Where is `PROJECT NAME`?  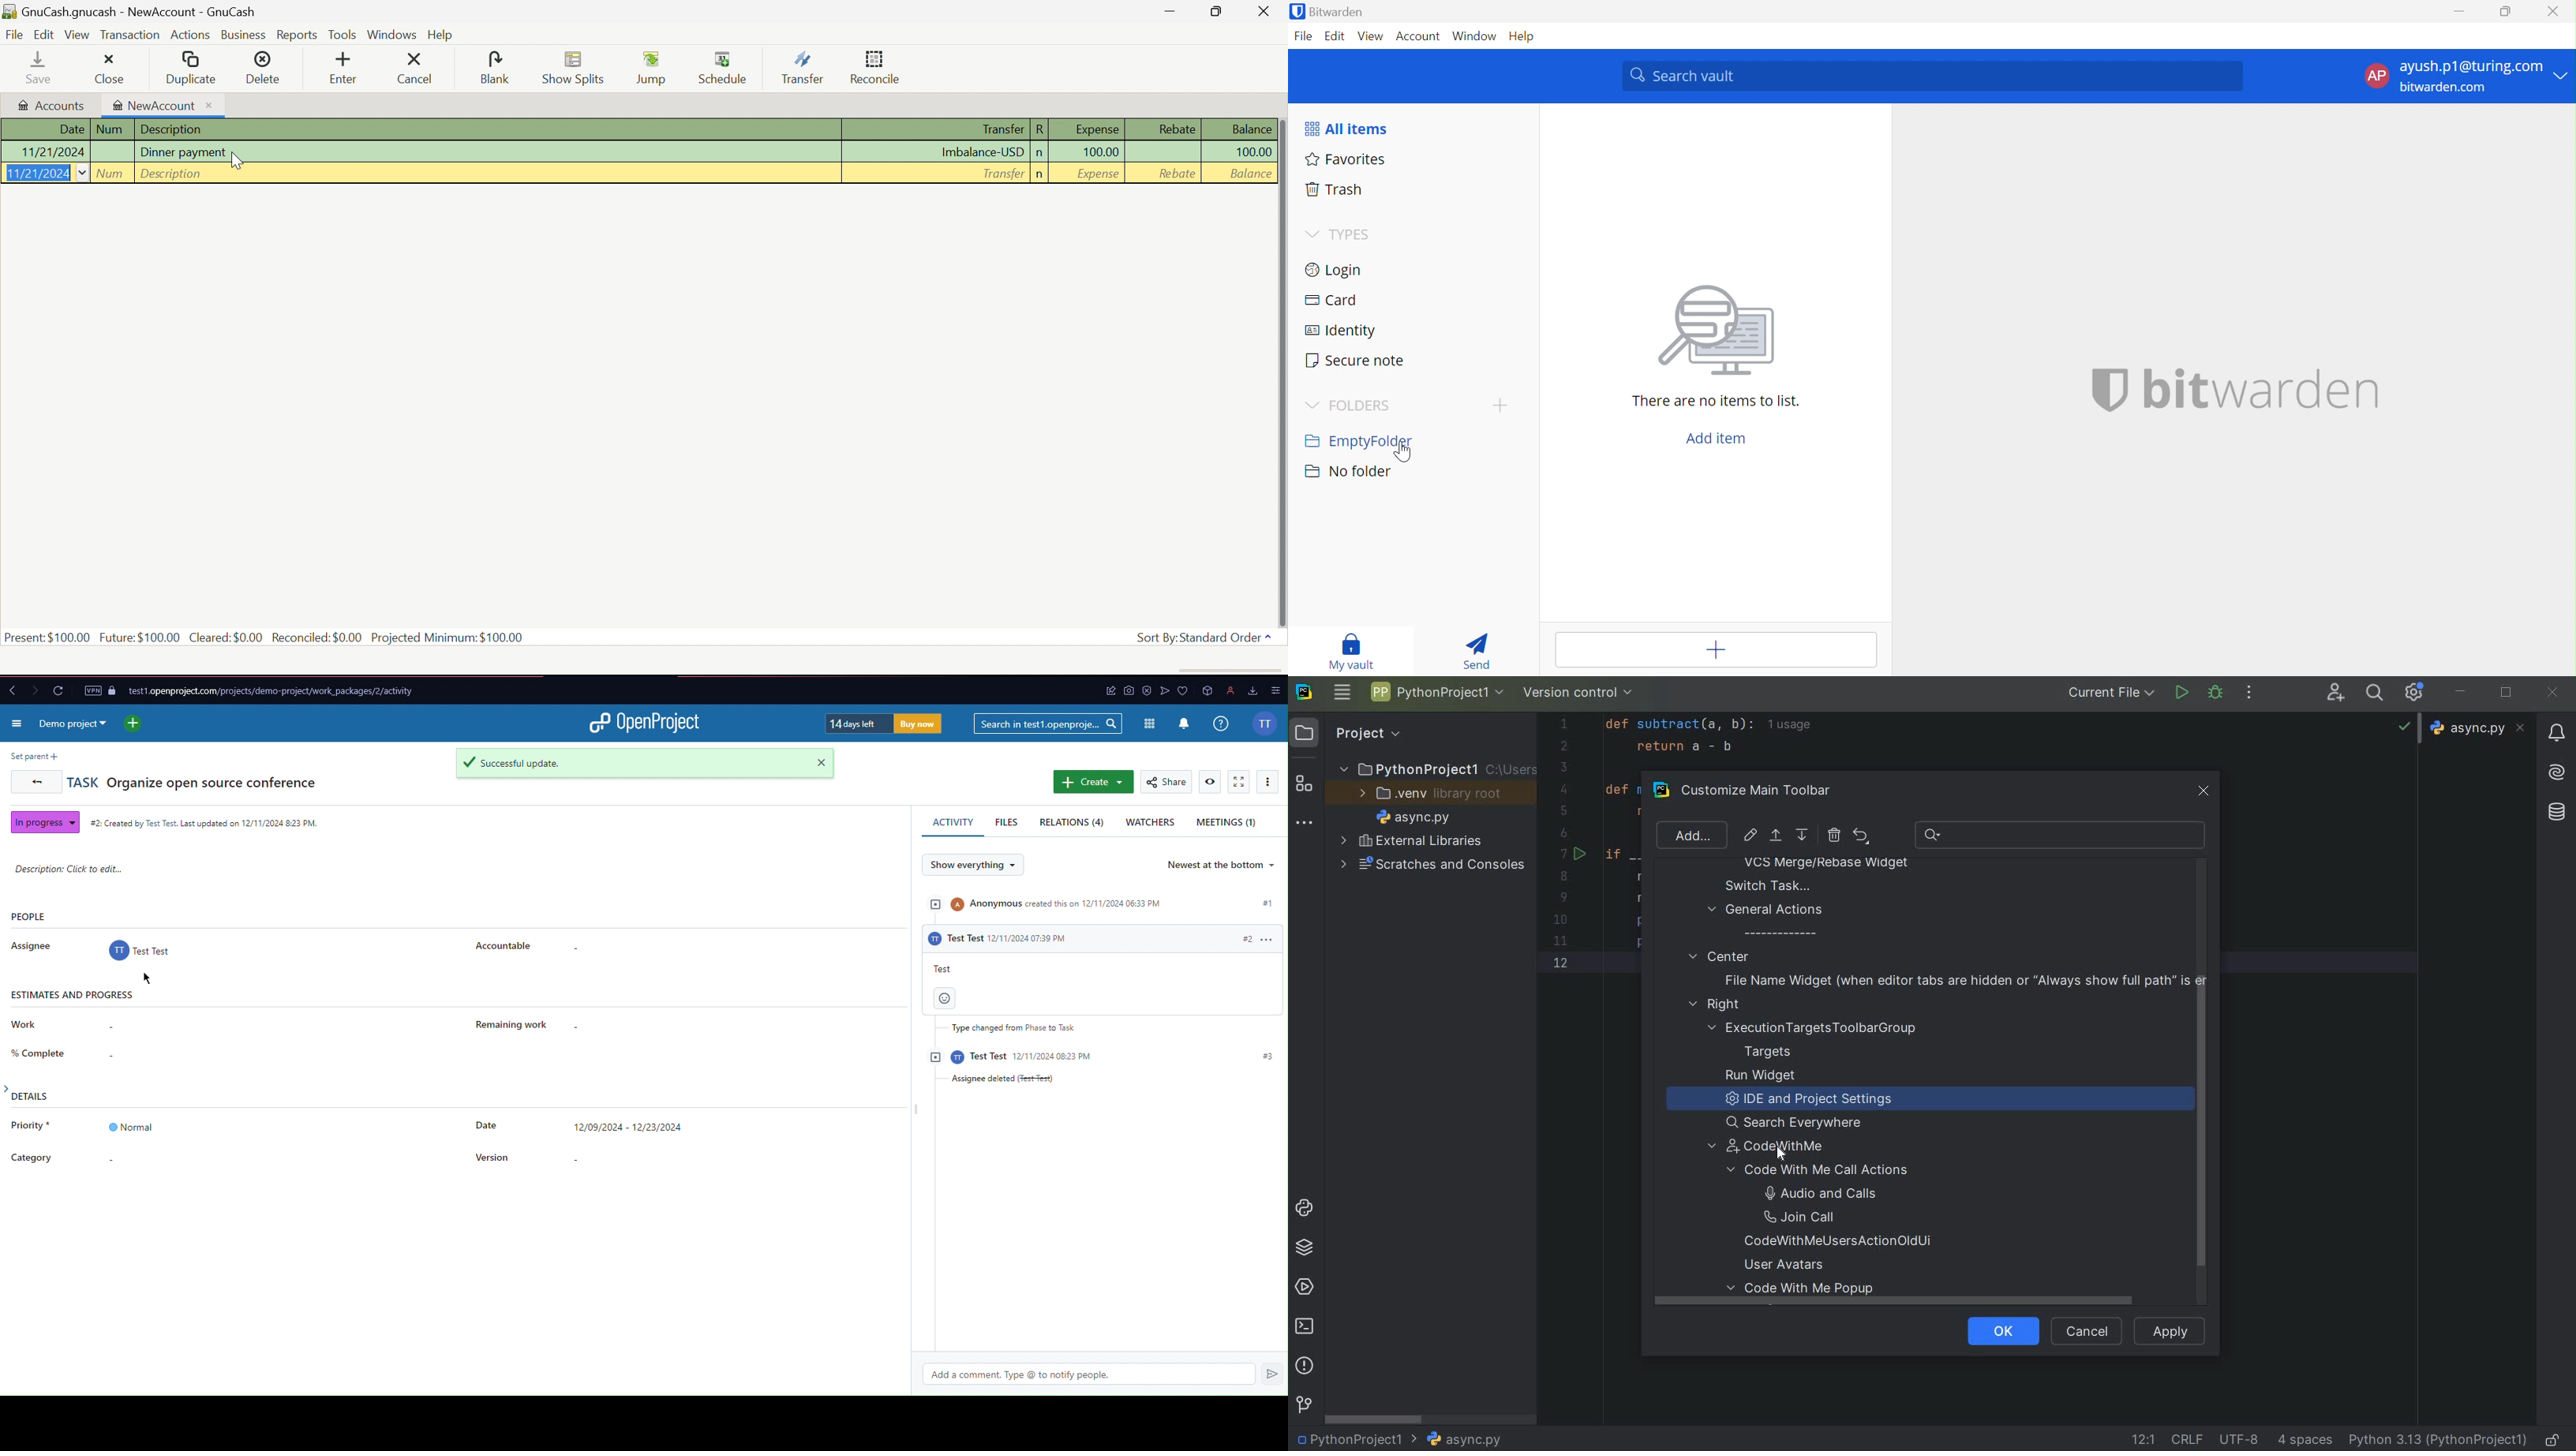 PROJECT NAME is located at coordinates (1436, 768).